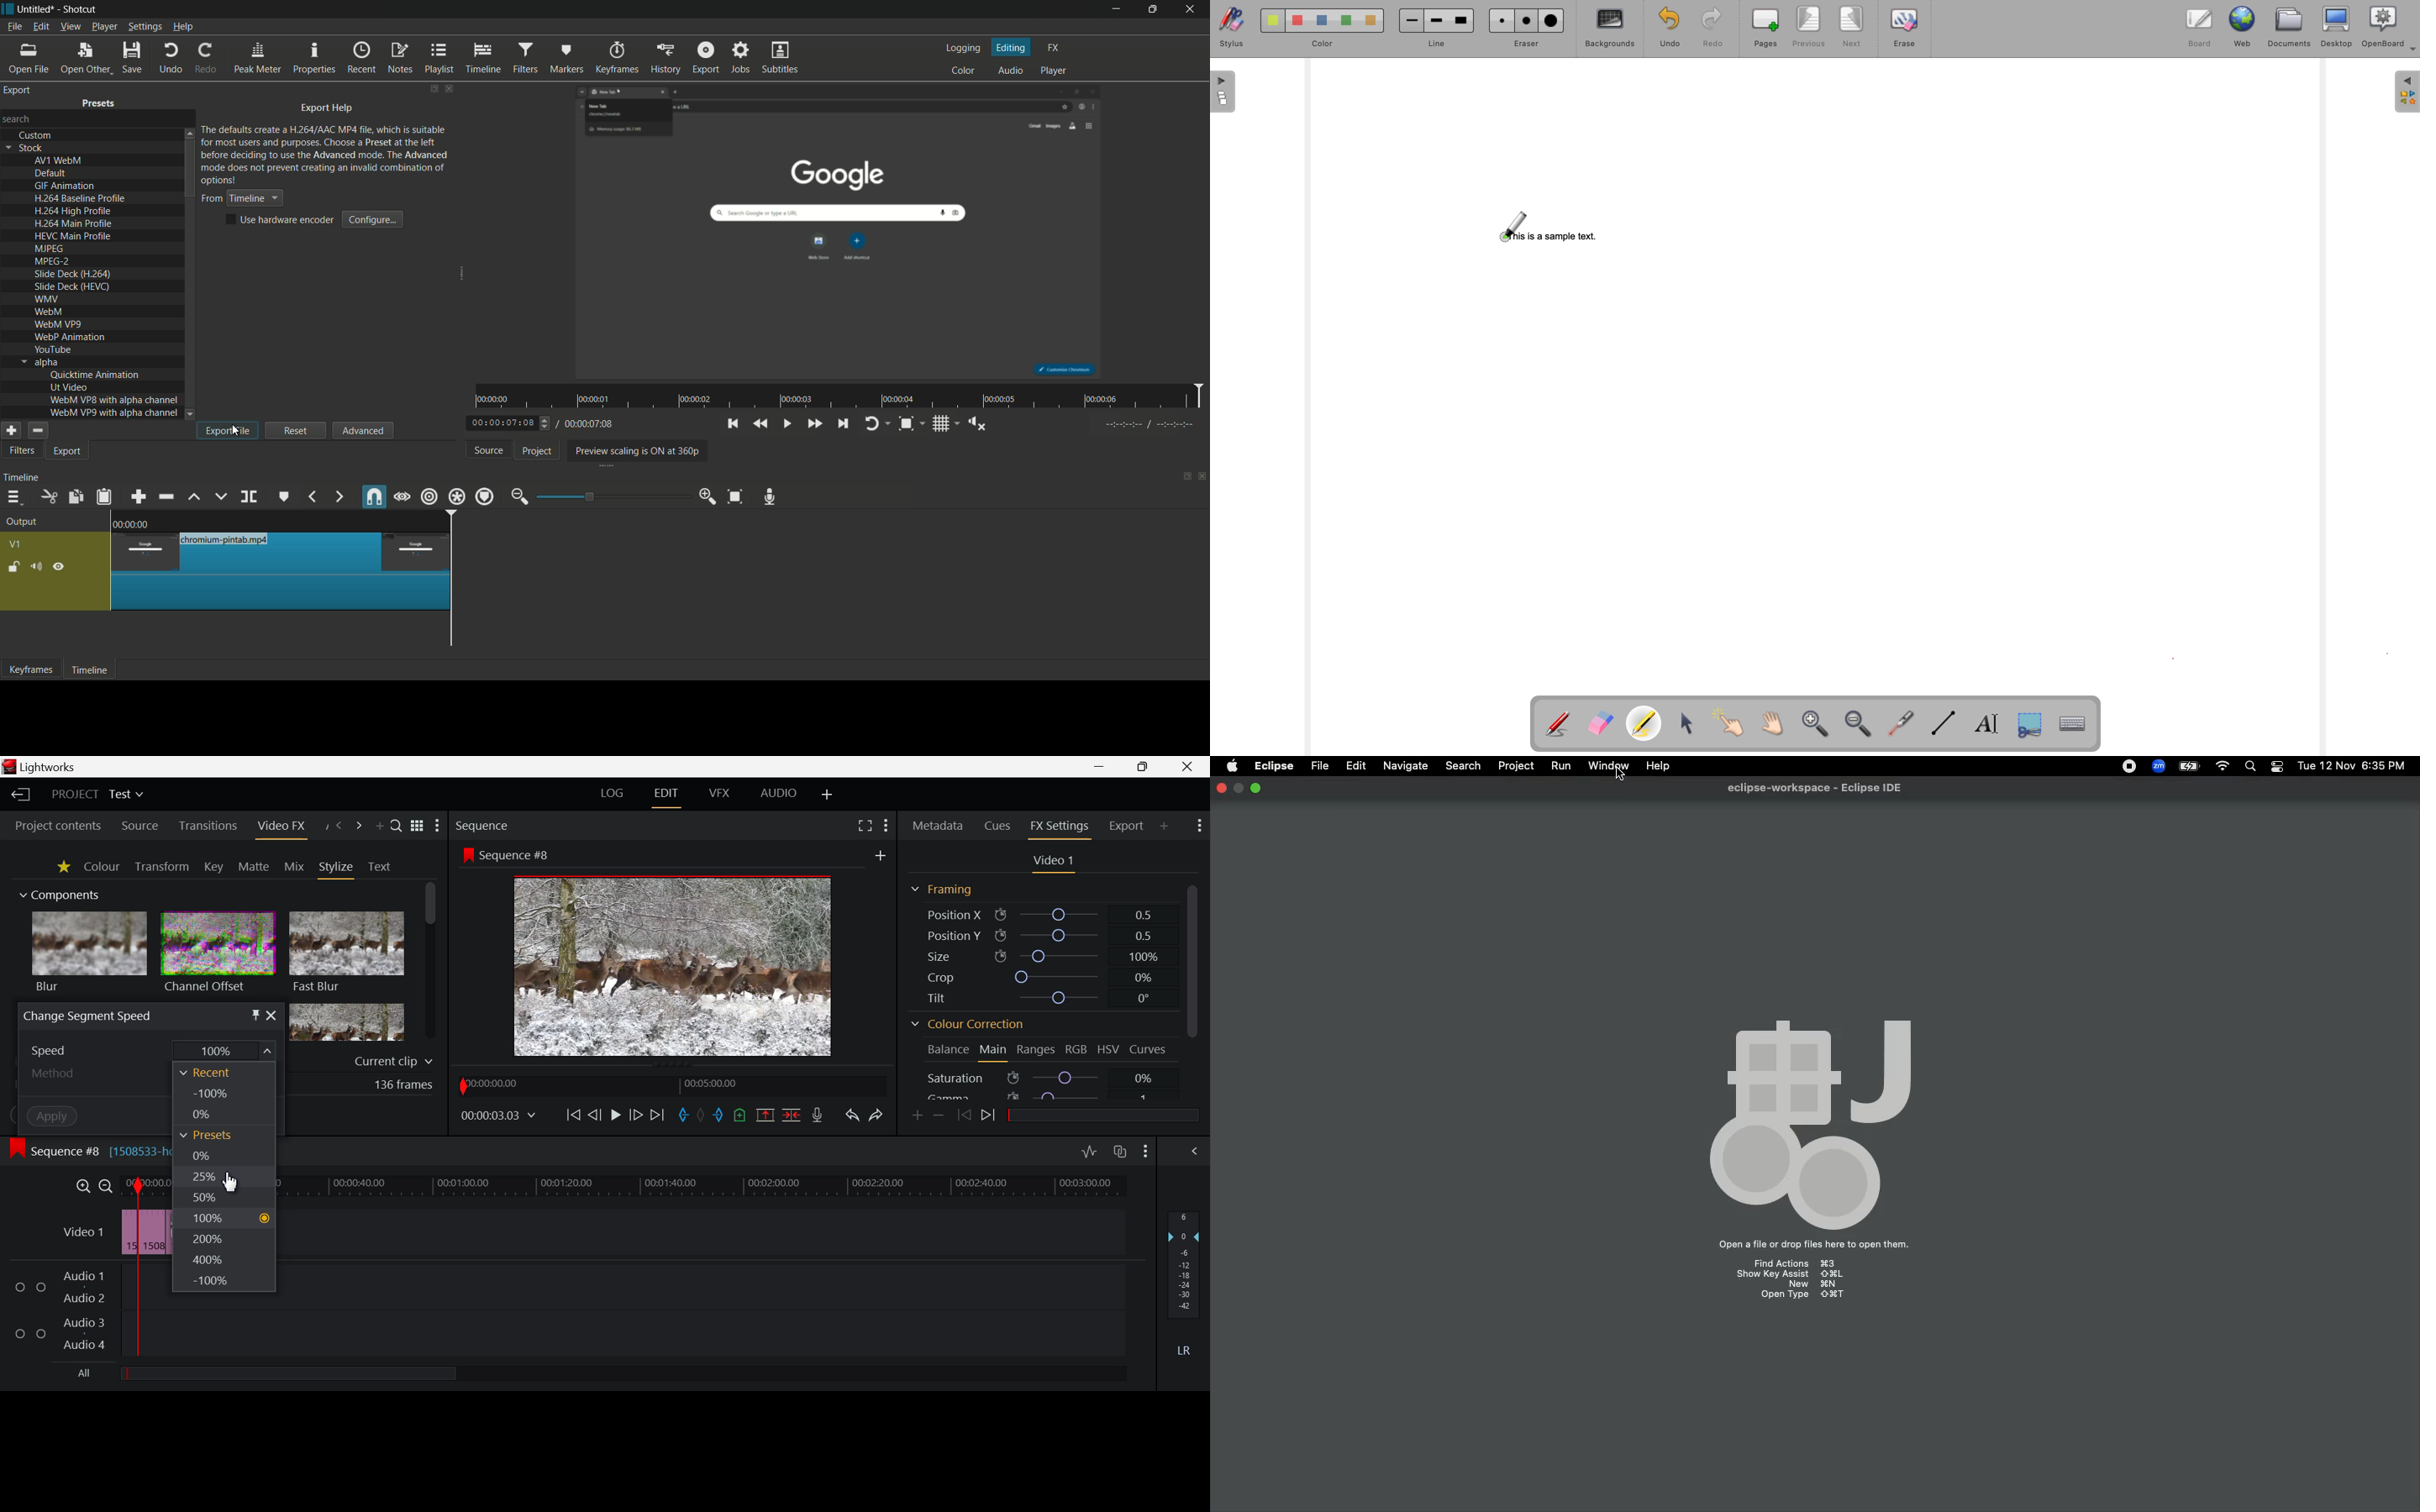 The height and width of the screenshot is (1512, 2436). What do you see at coordinates (227, 1097) in the screenshot?
I see `-100%` at bounding box center [227, 1097].